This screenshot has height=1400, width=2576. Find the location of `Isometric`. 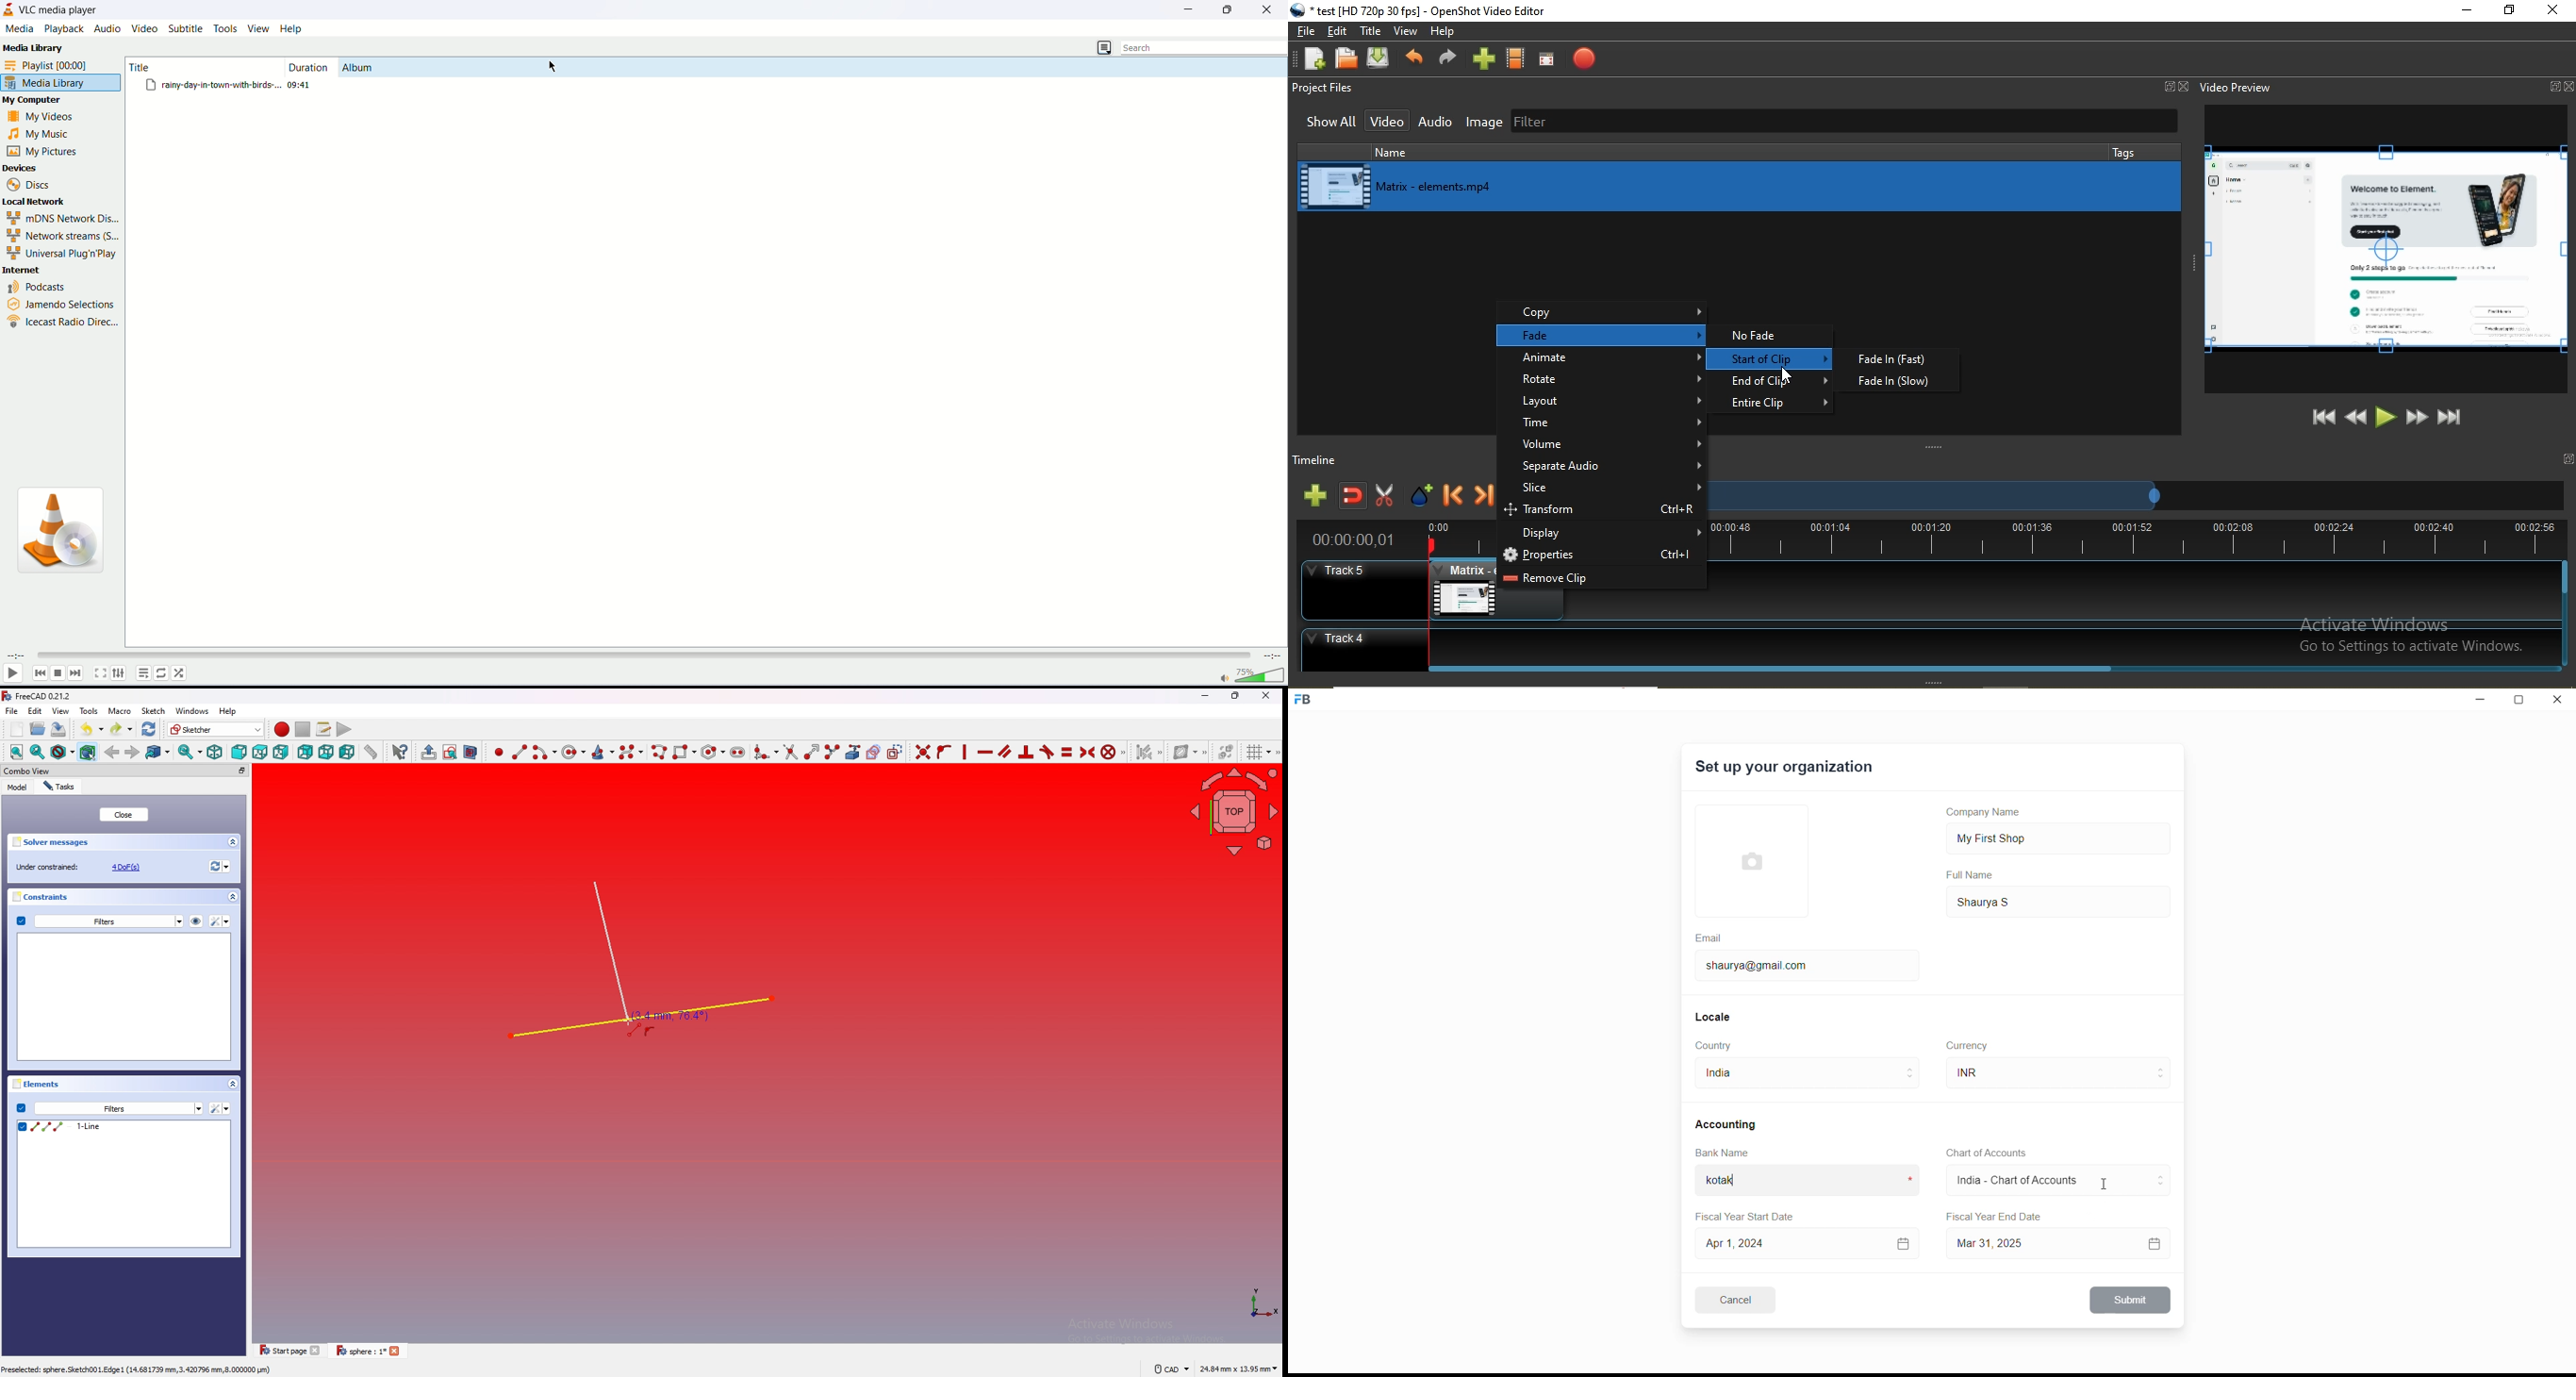

Isometric is located at coordinates (214, 753).